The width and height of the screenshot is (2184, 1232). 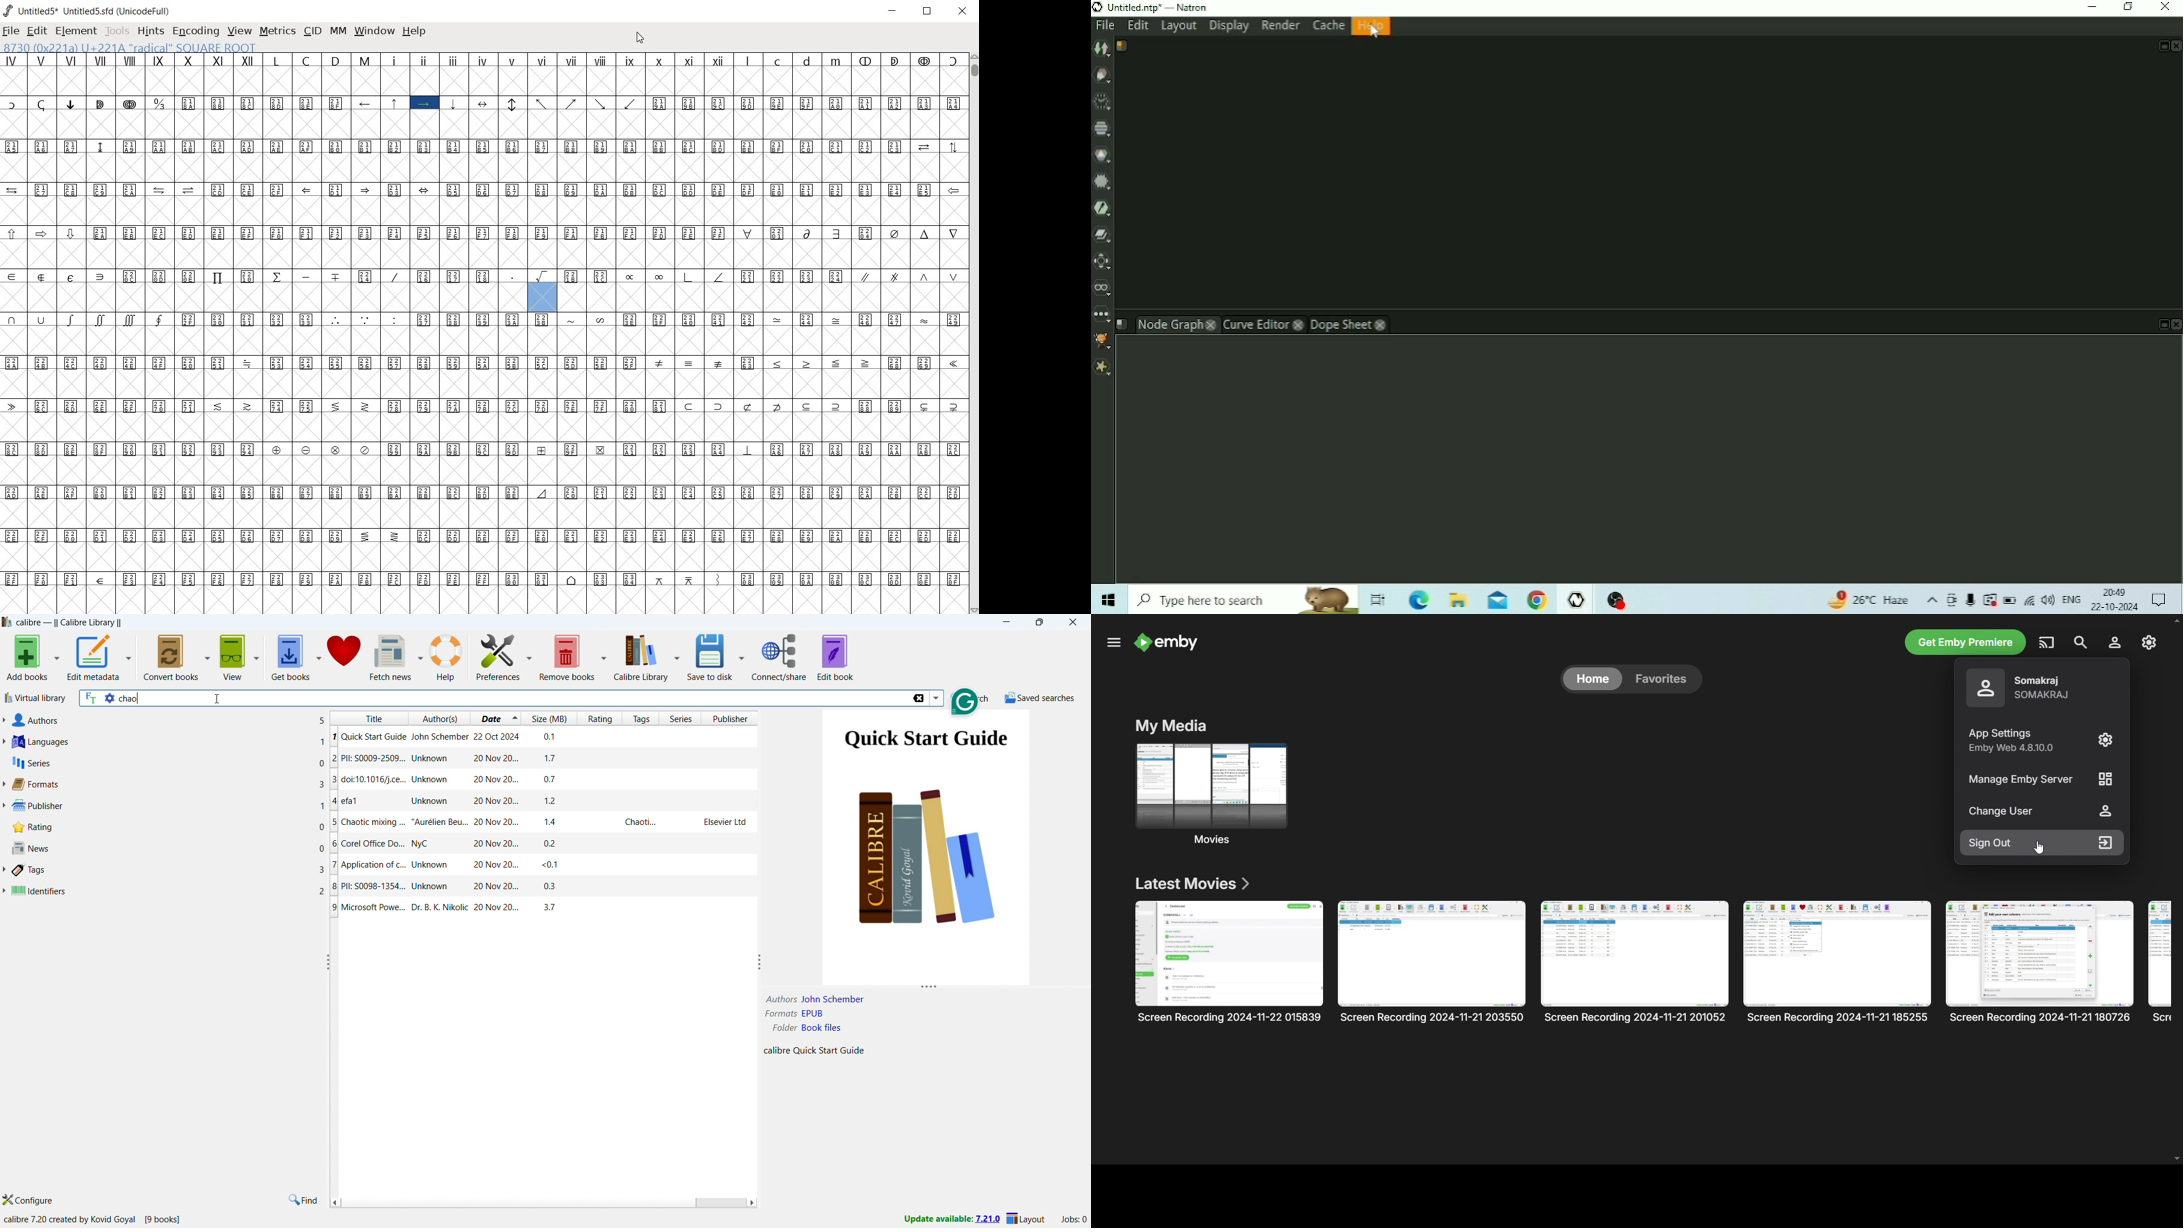 I want to click on double click to open book details, so click(x=929, y=847).